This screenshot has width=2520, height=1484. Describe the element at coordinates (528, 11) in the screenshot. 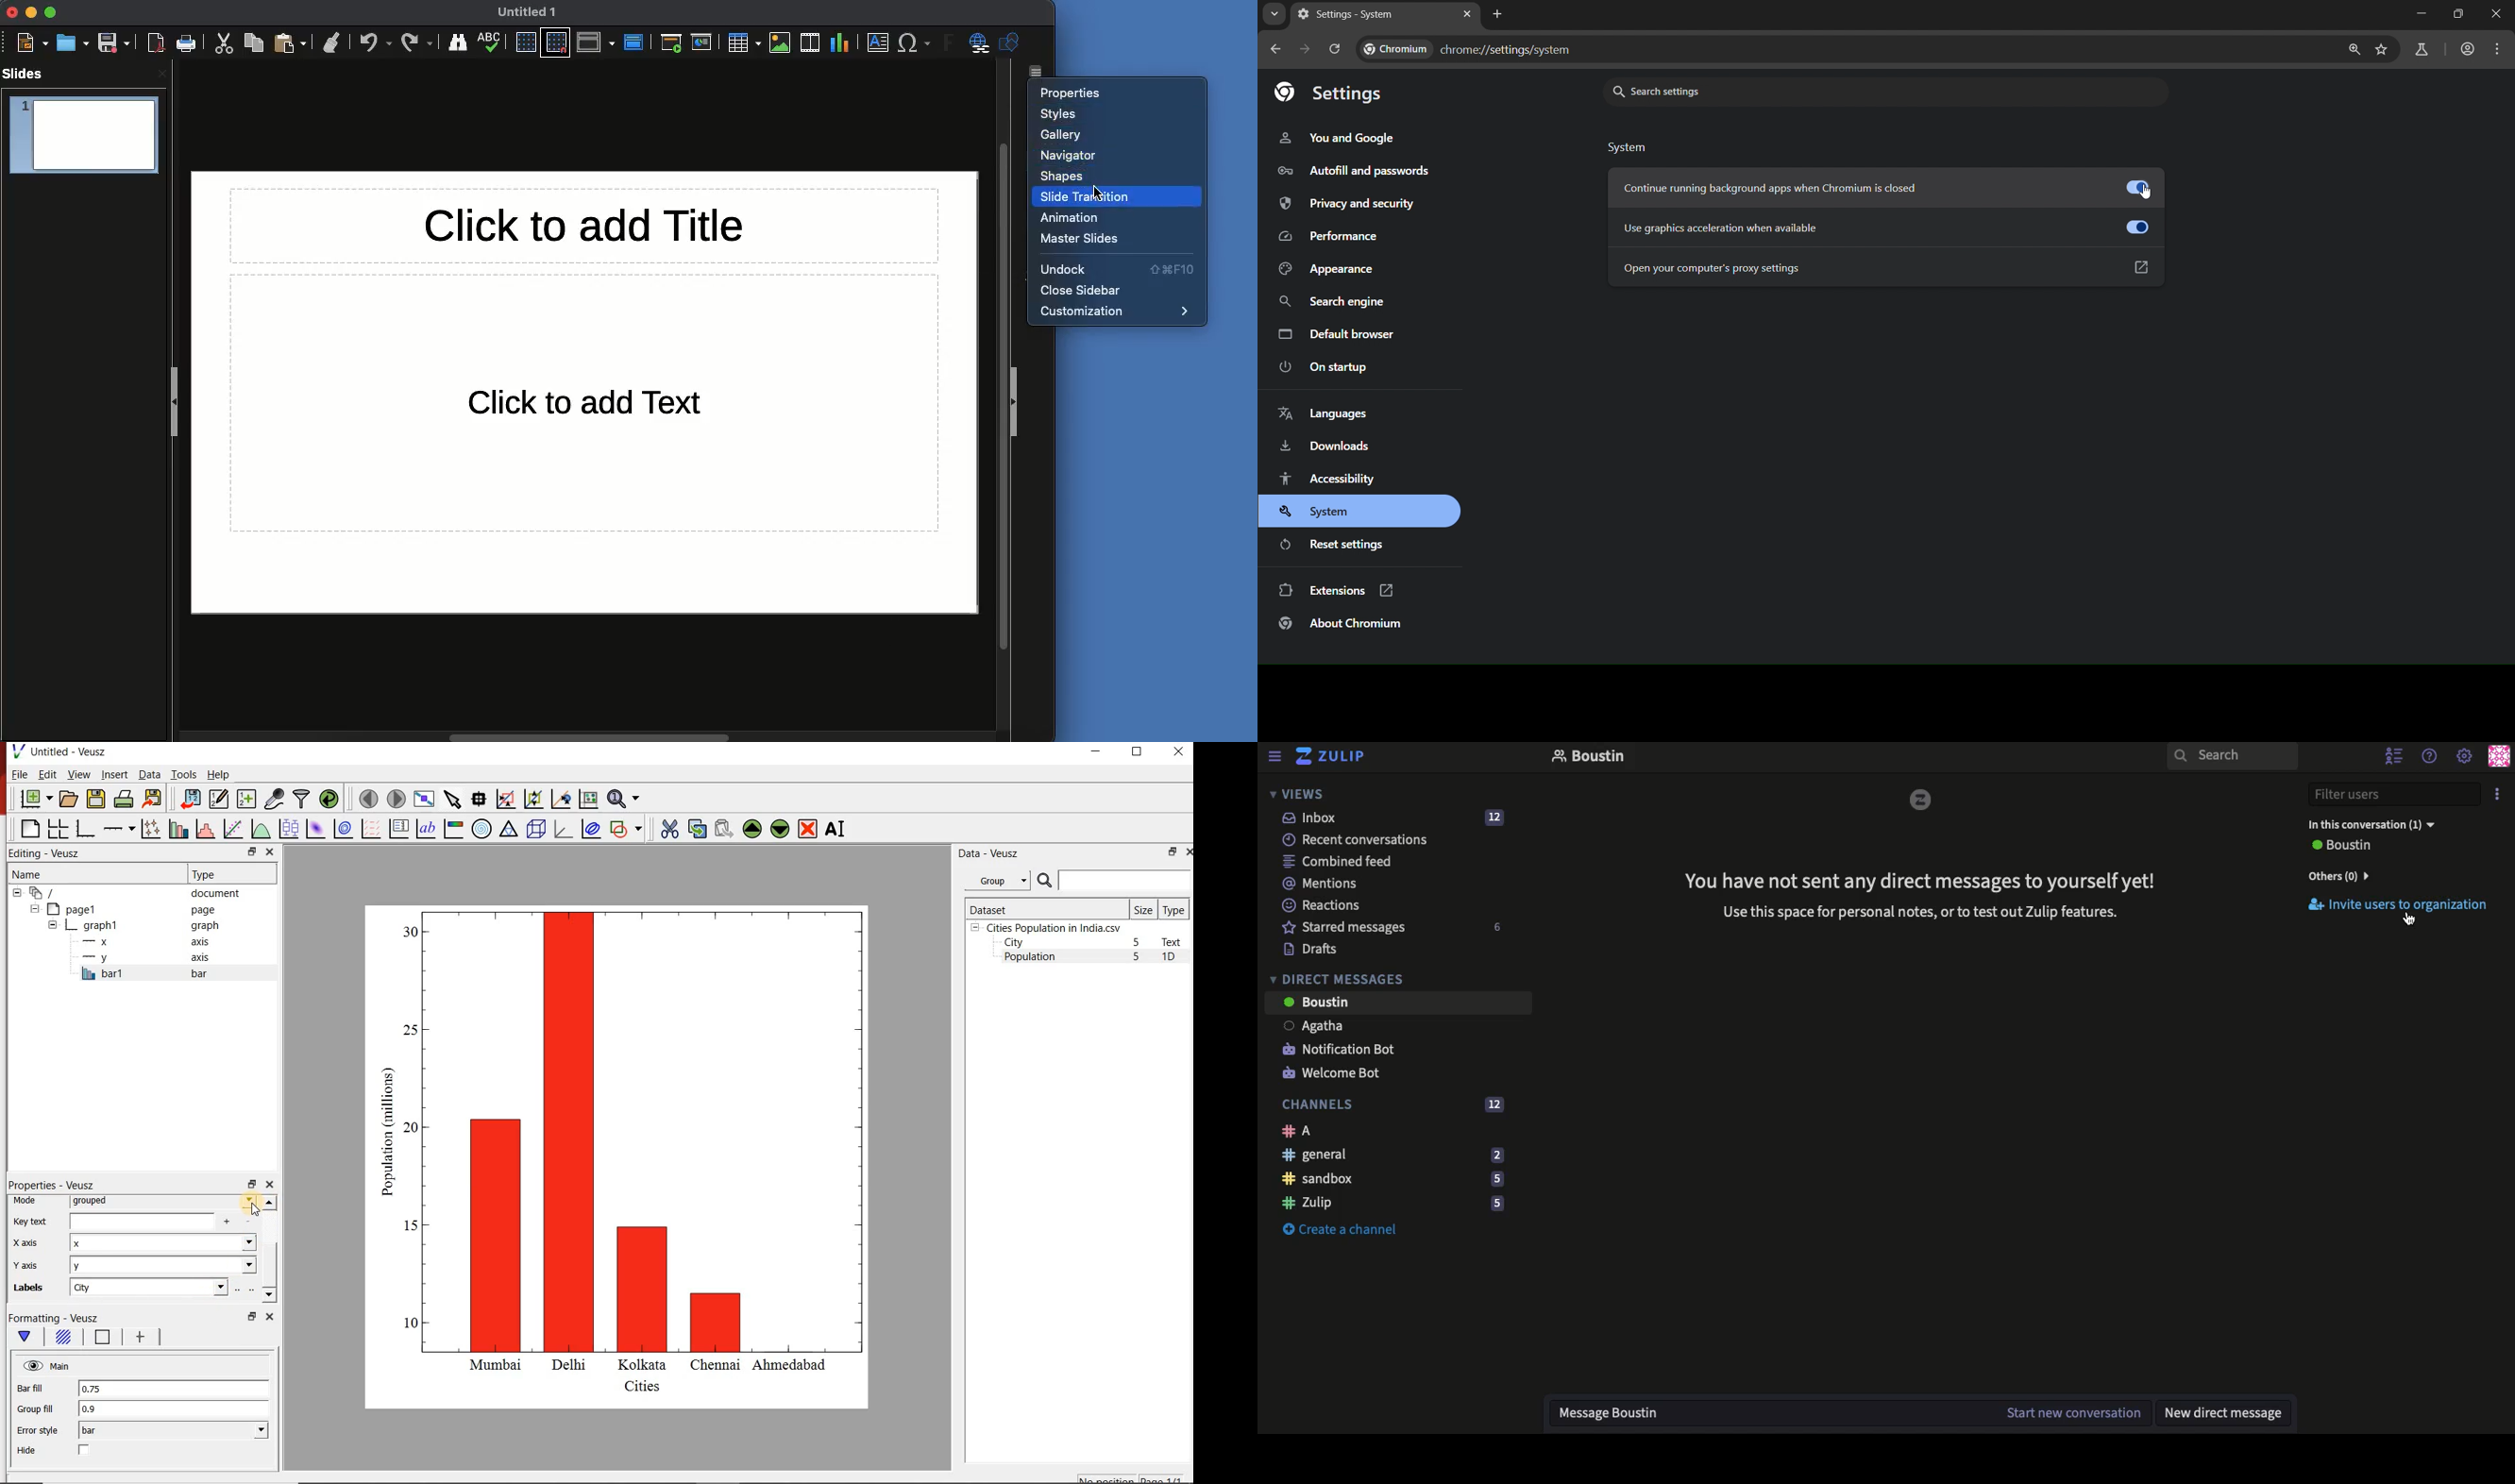

I see `` at that location.